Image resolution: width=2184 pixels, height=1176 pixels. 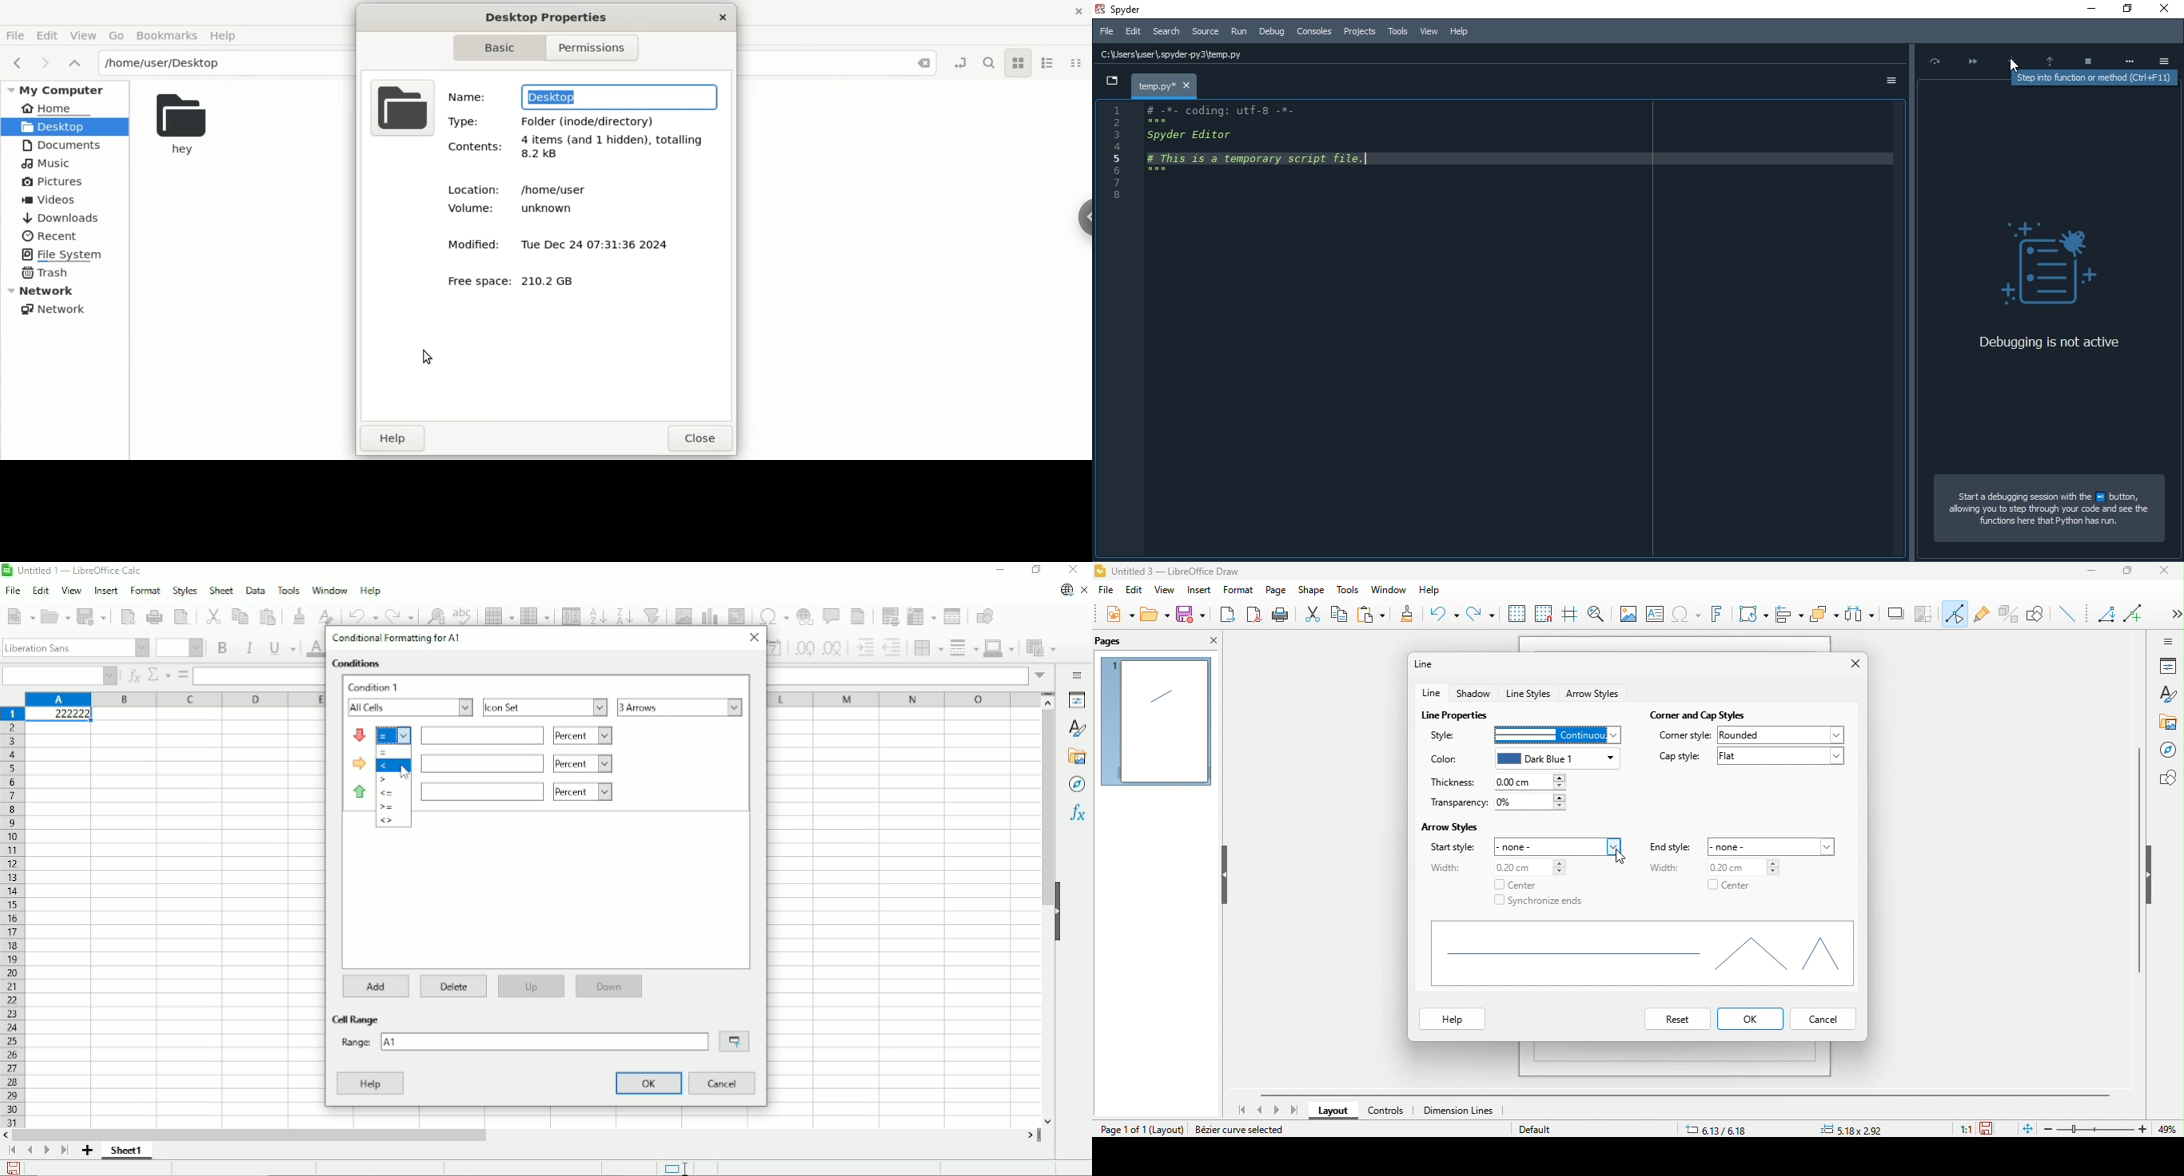 What do you see at coordinates (1229, 613) in the screenshot?
I see `export` at bounding box center [1229, 613].